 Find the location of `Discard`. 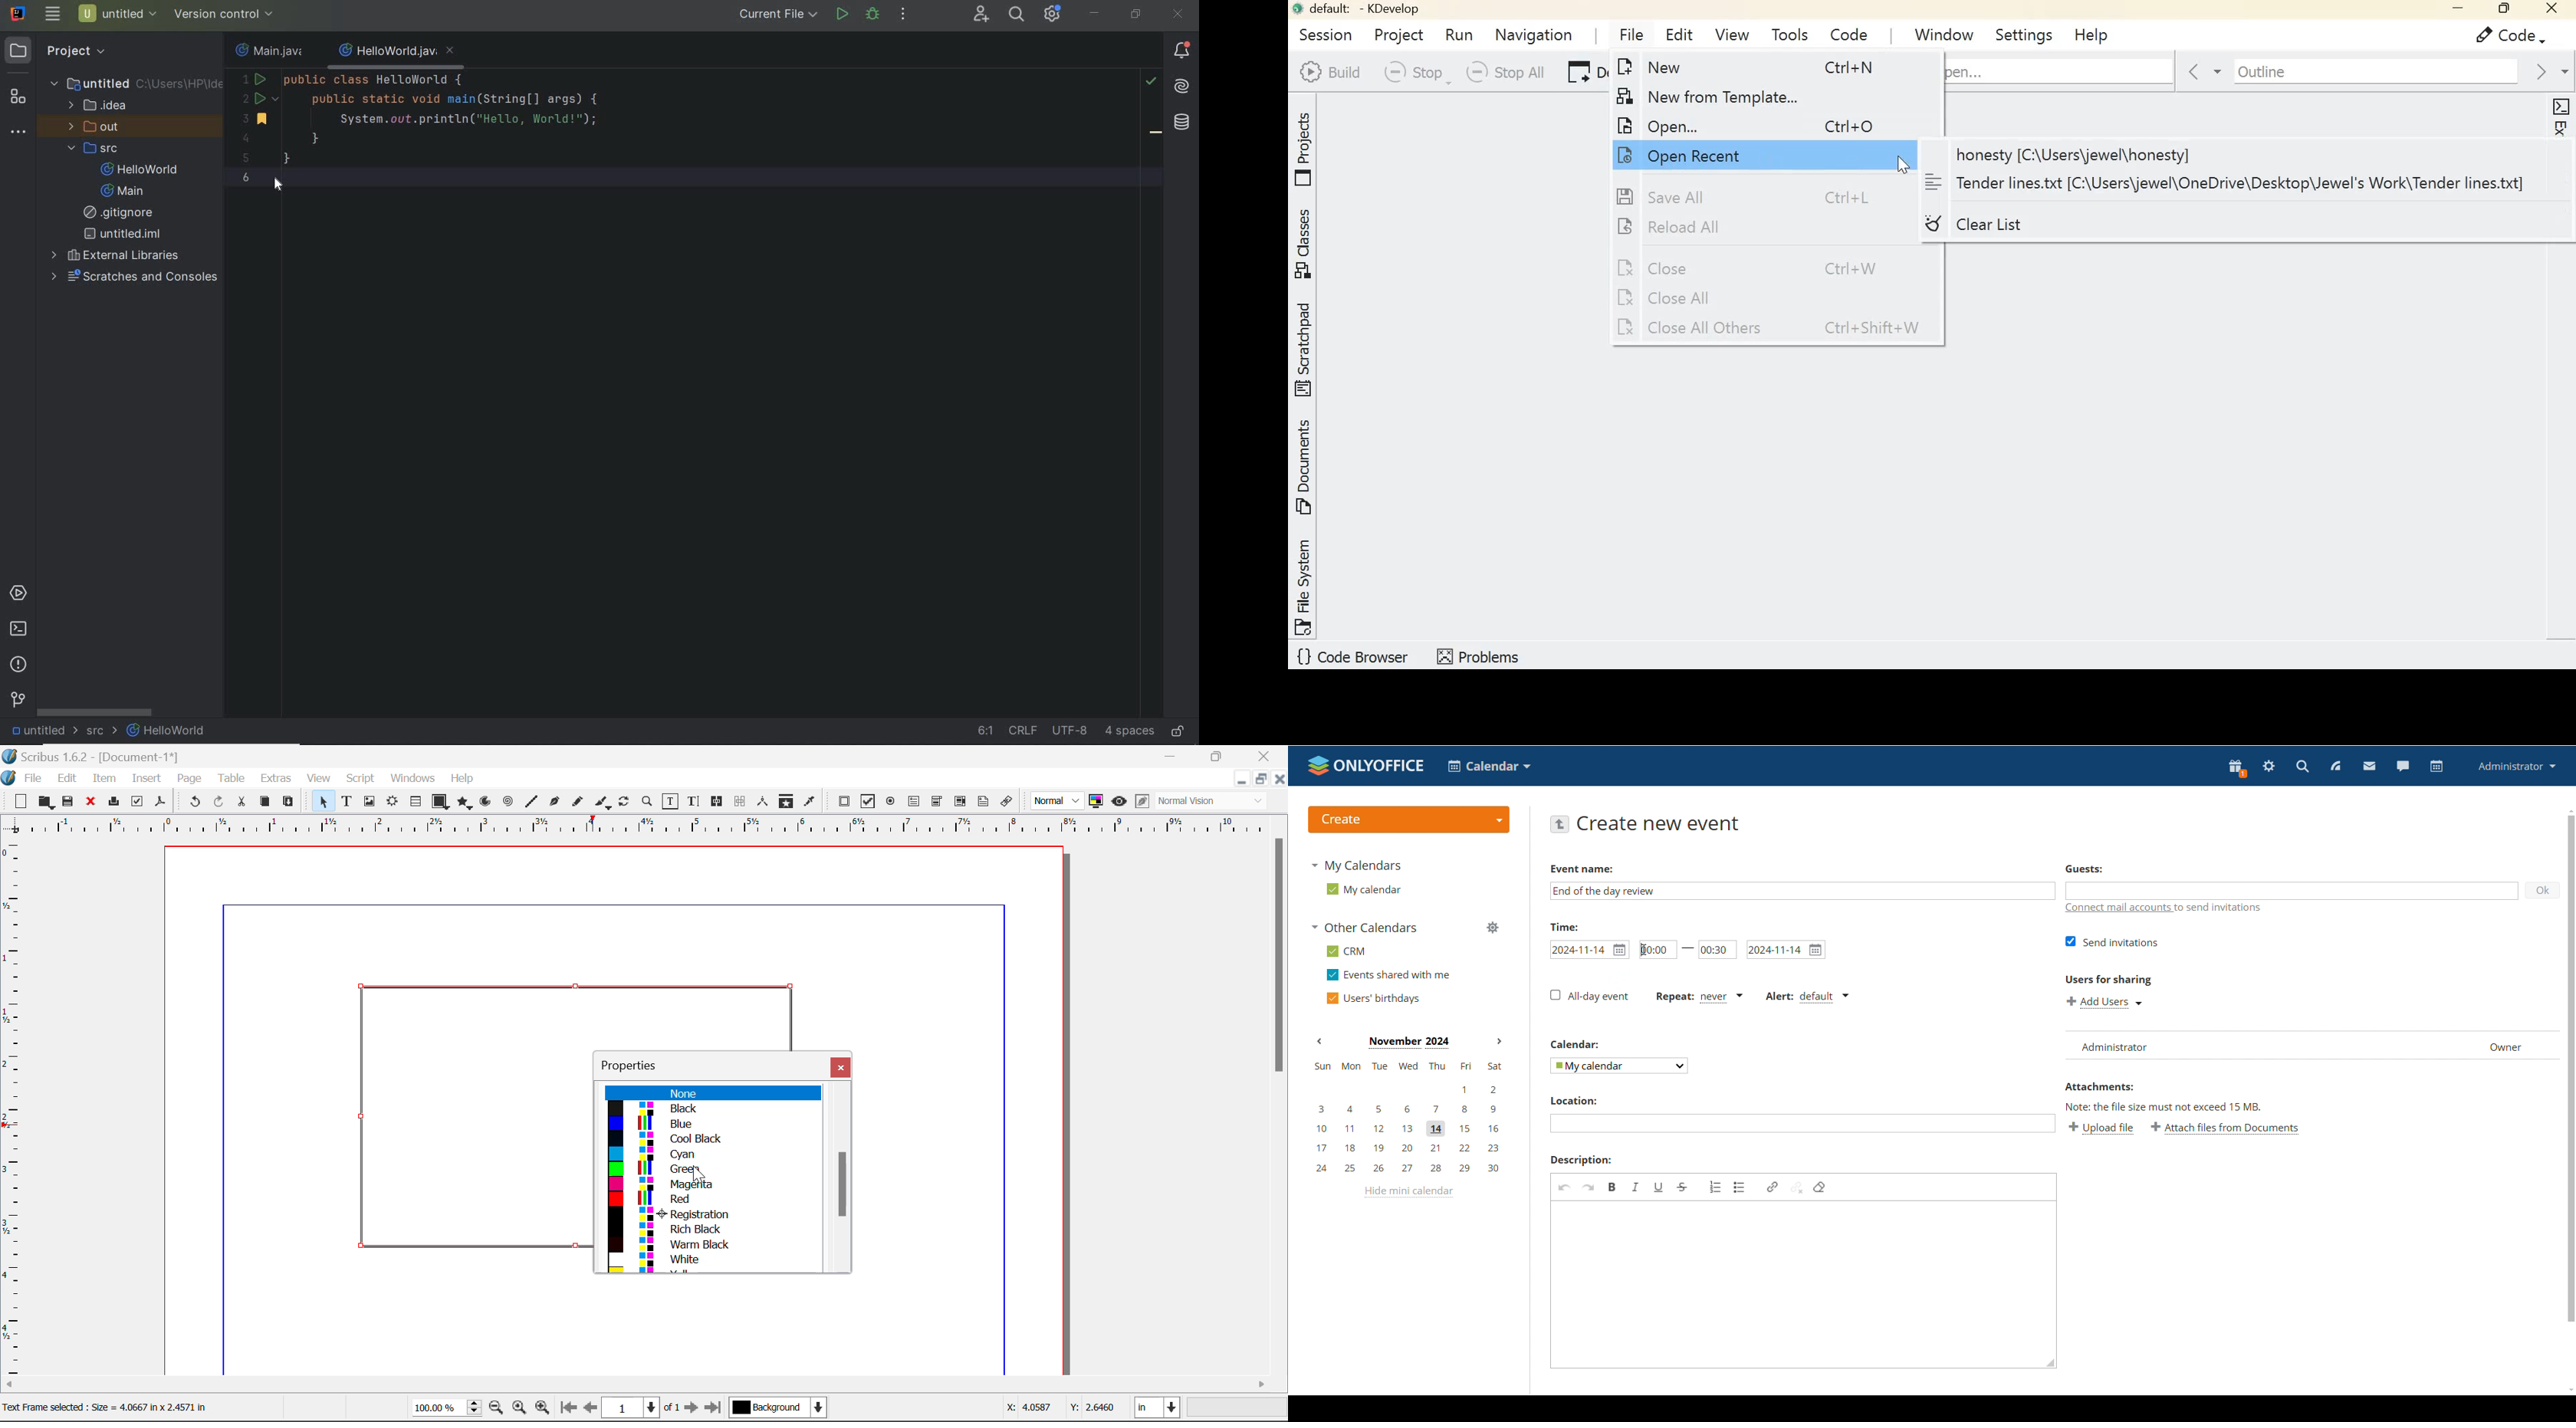

Discard is located at coordinates (91, 802).